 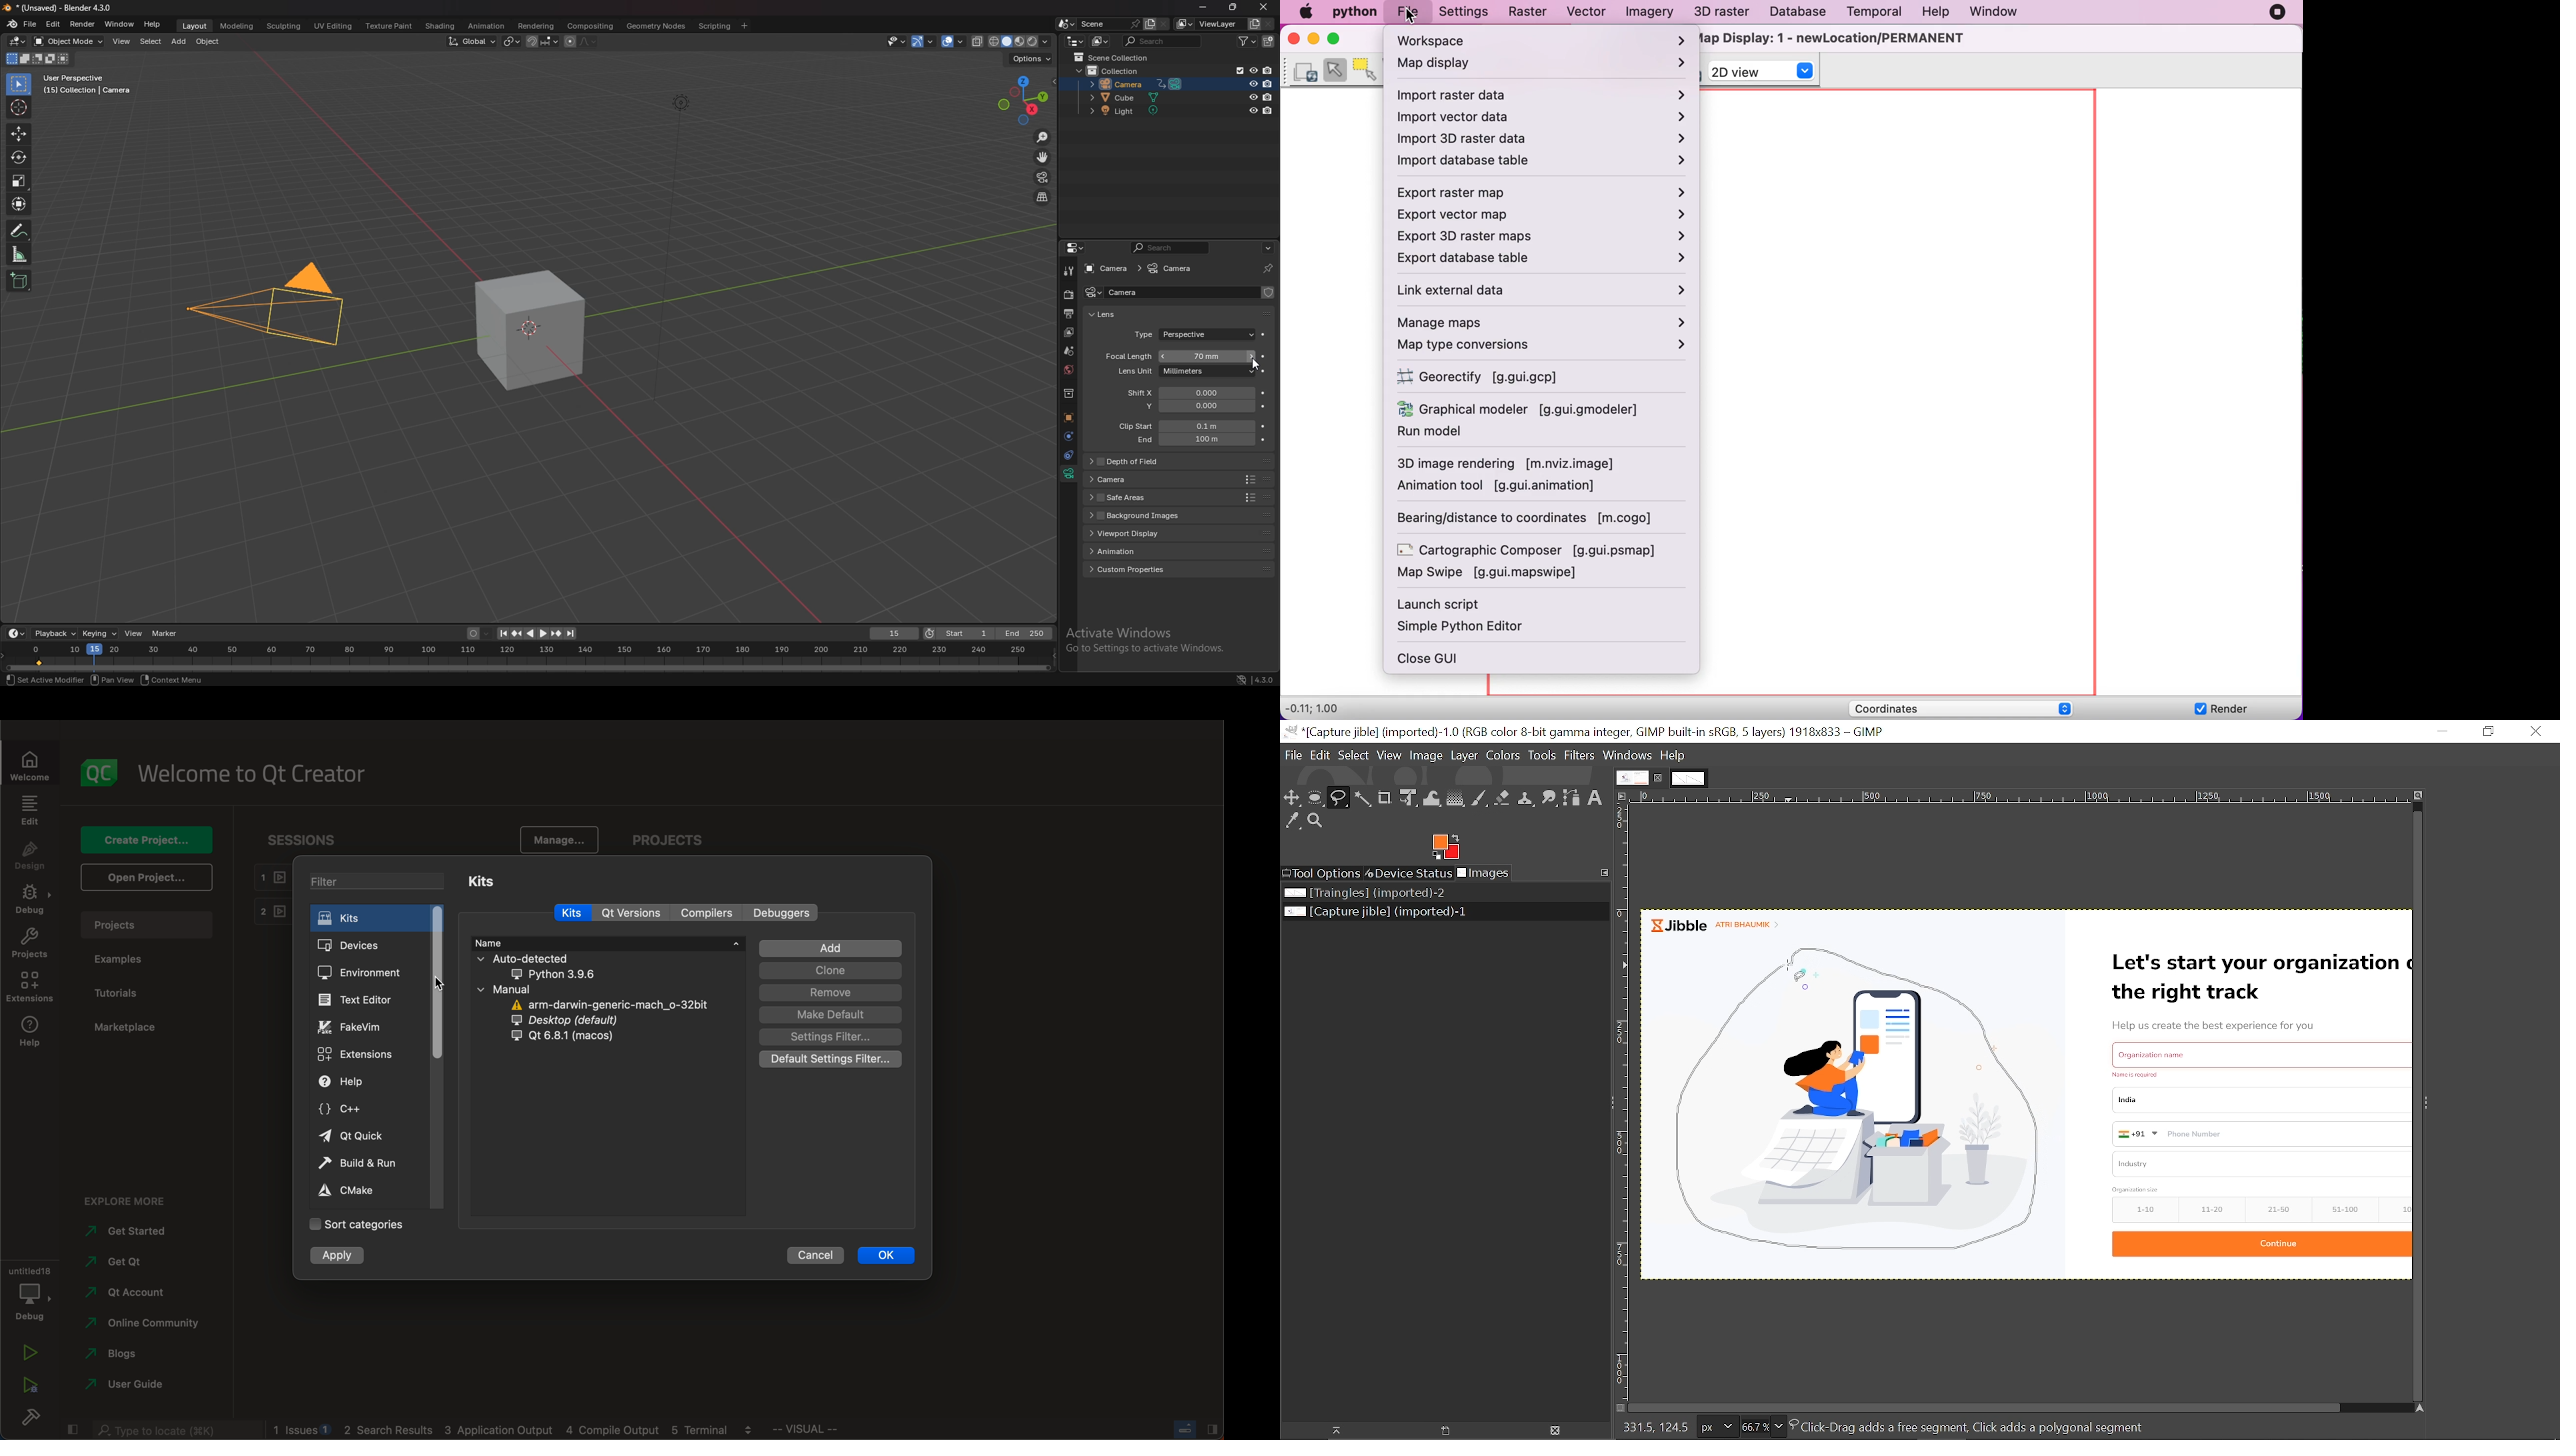 What do you see at coordinates (26, 1355) in the screenshot?
I see `run` at bounding box center [26, 1355].